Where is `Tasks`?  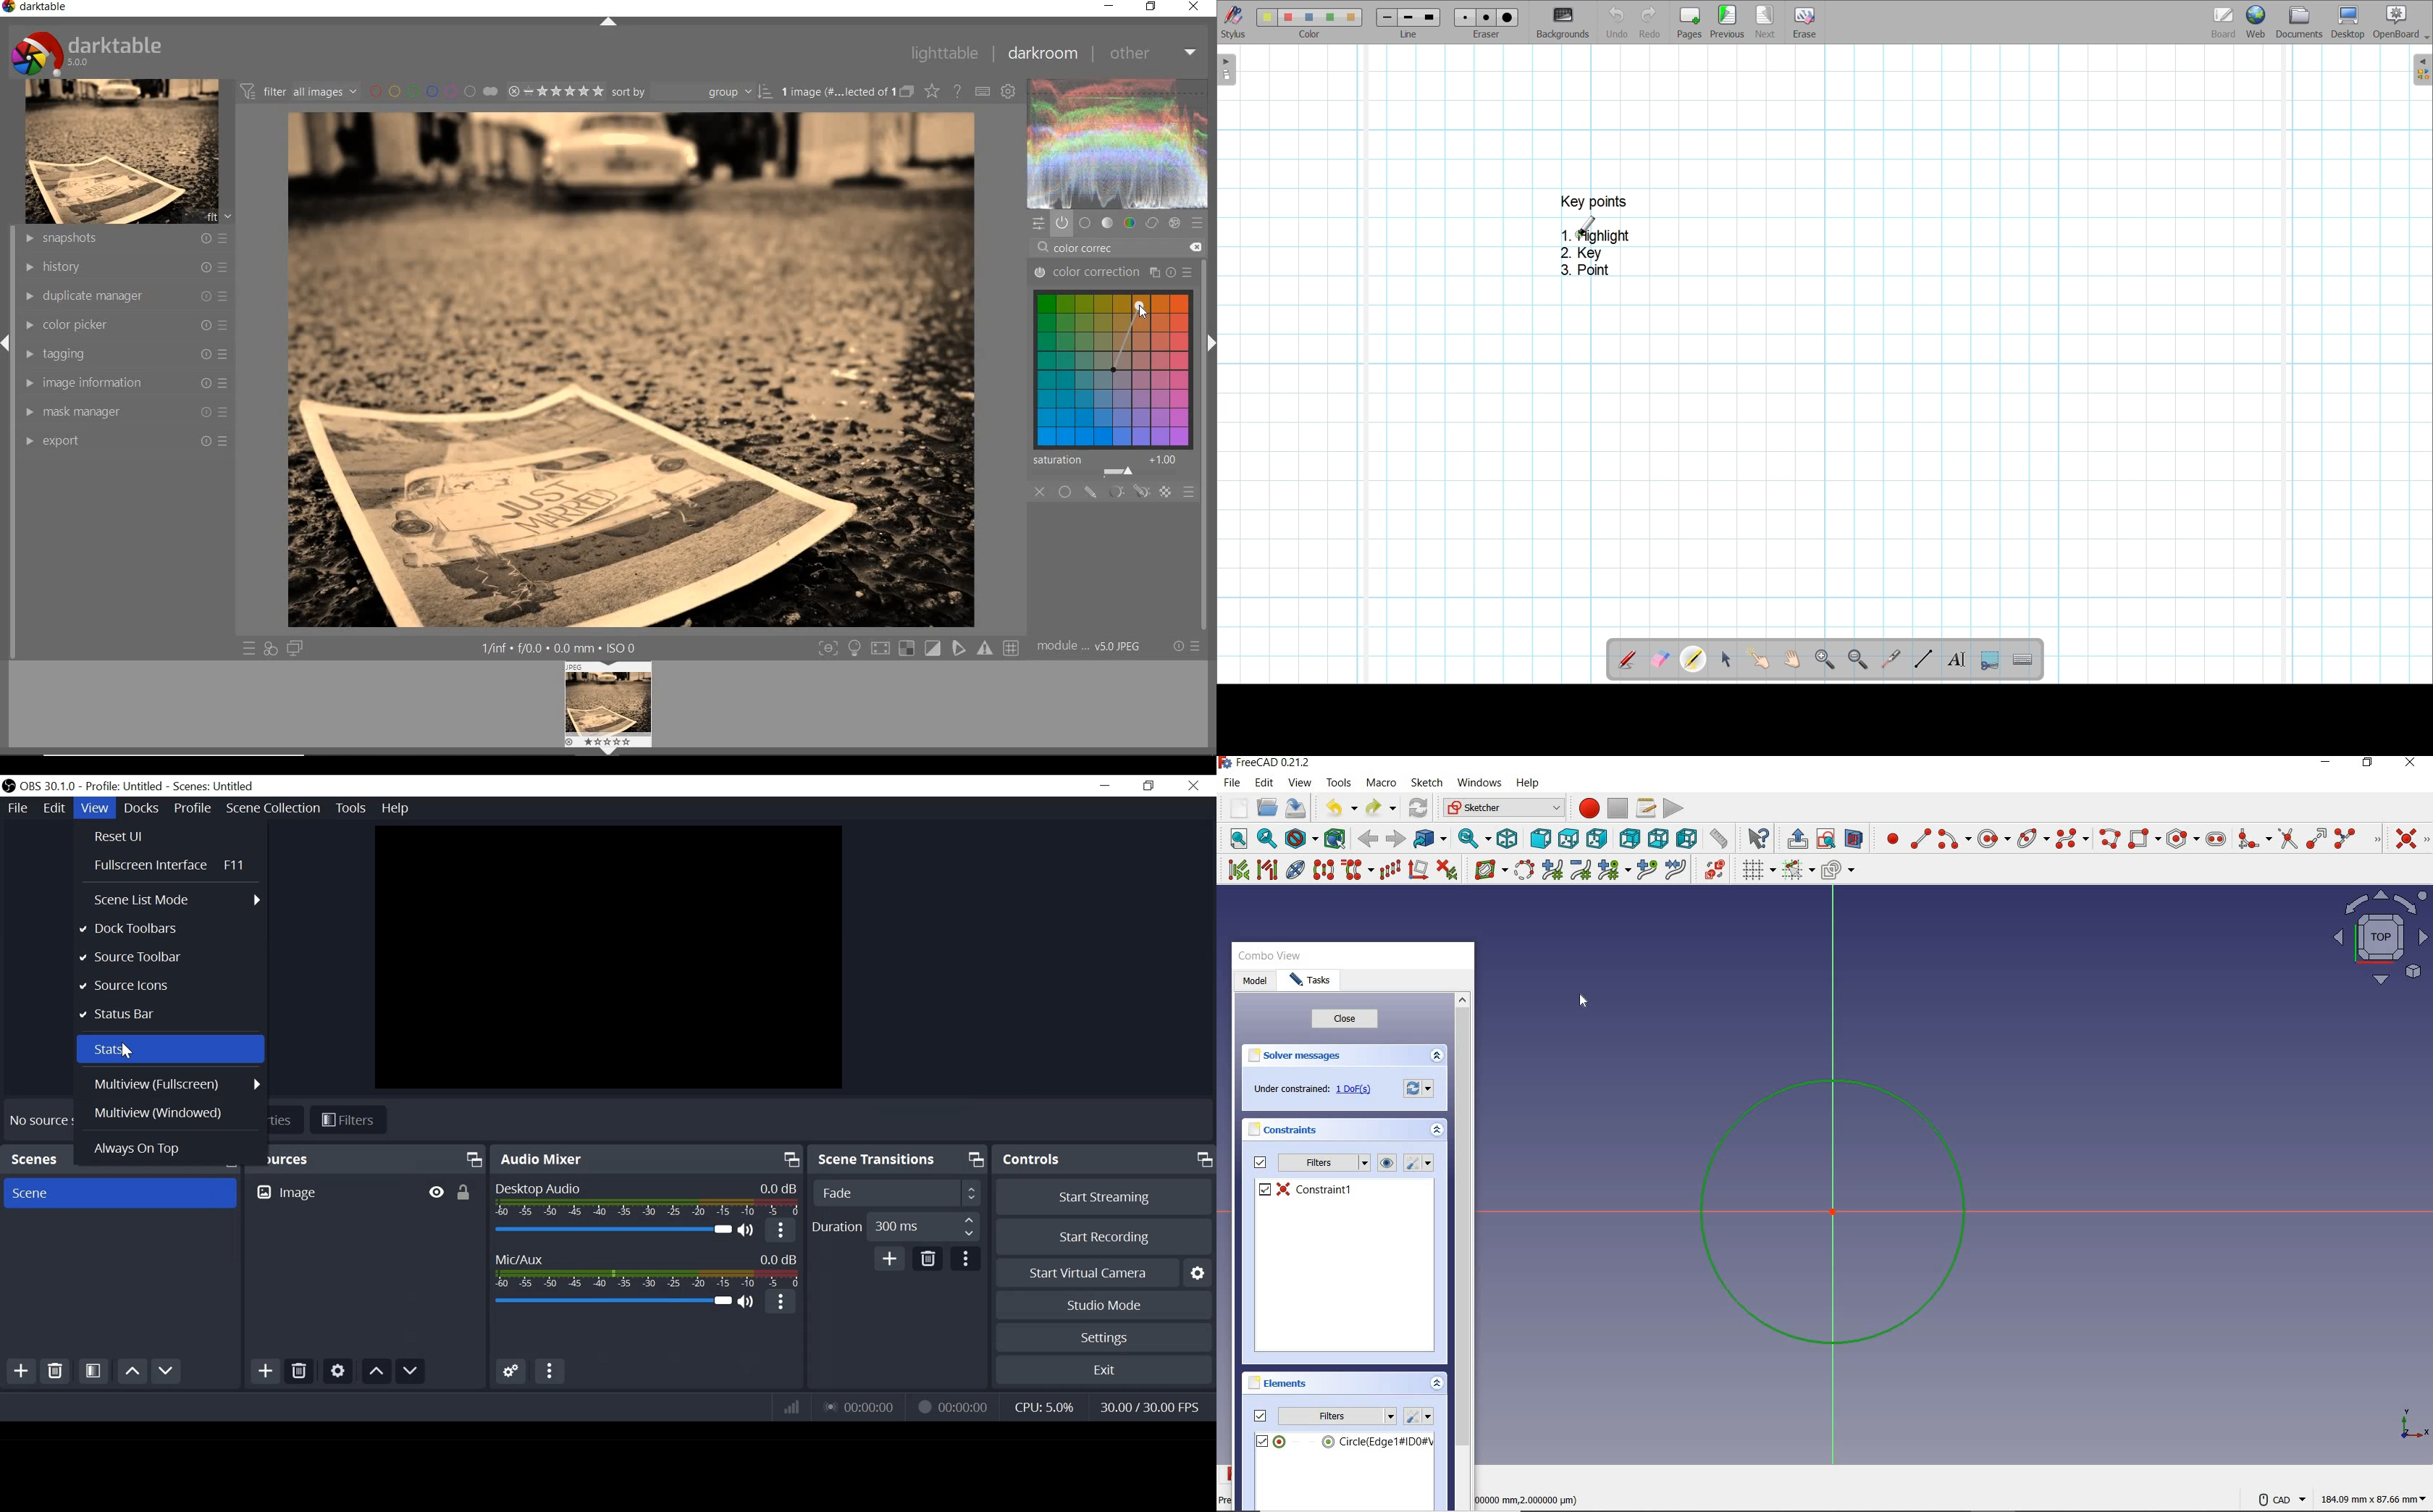 Tasks is located at coordinates (1307, 980).